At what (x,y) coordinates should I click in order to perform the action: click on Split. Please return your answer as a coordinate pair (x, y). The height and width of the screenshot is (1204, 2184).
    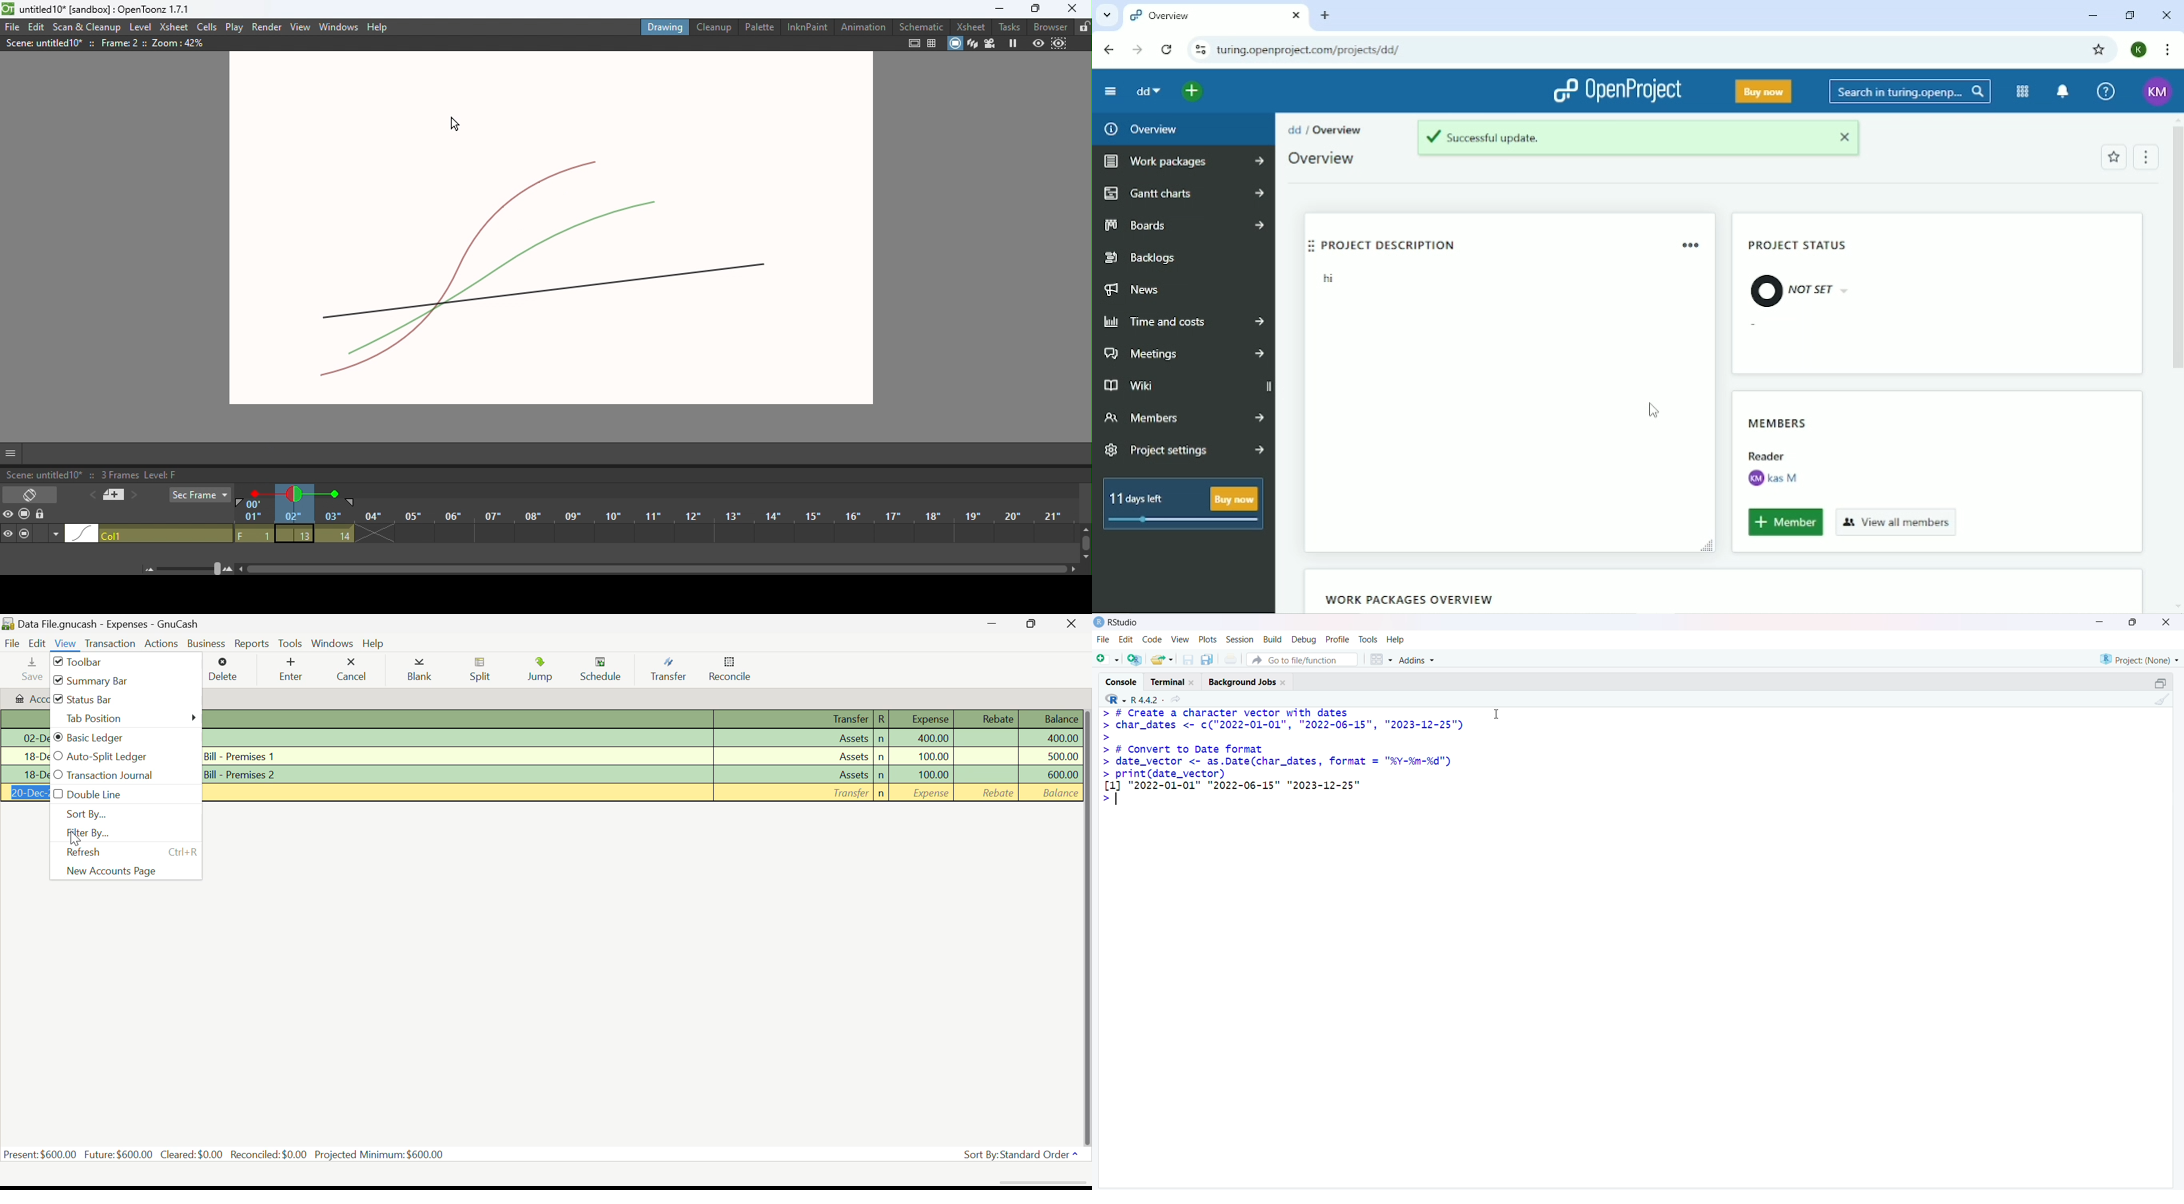
    Looking at the image, I should click on (482, 671).